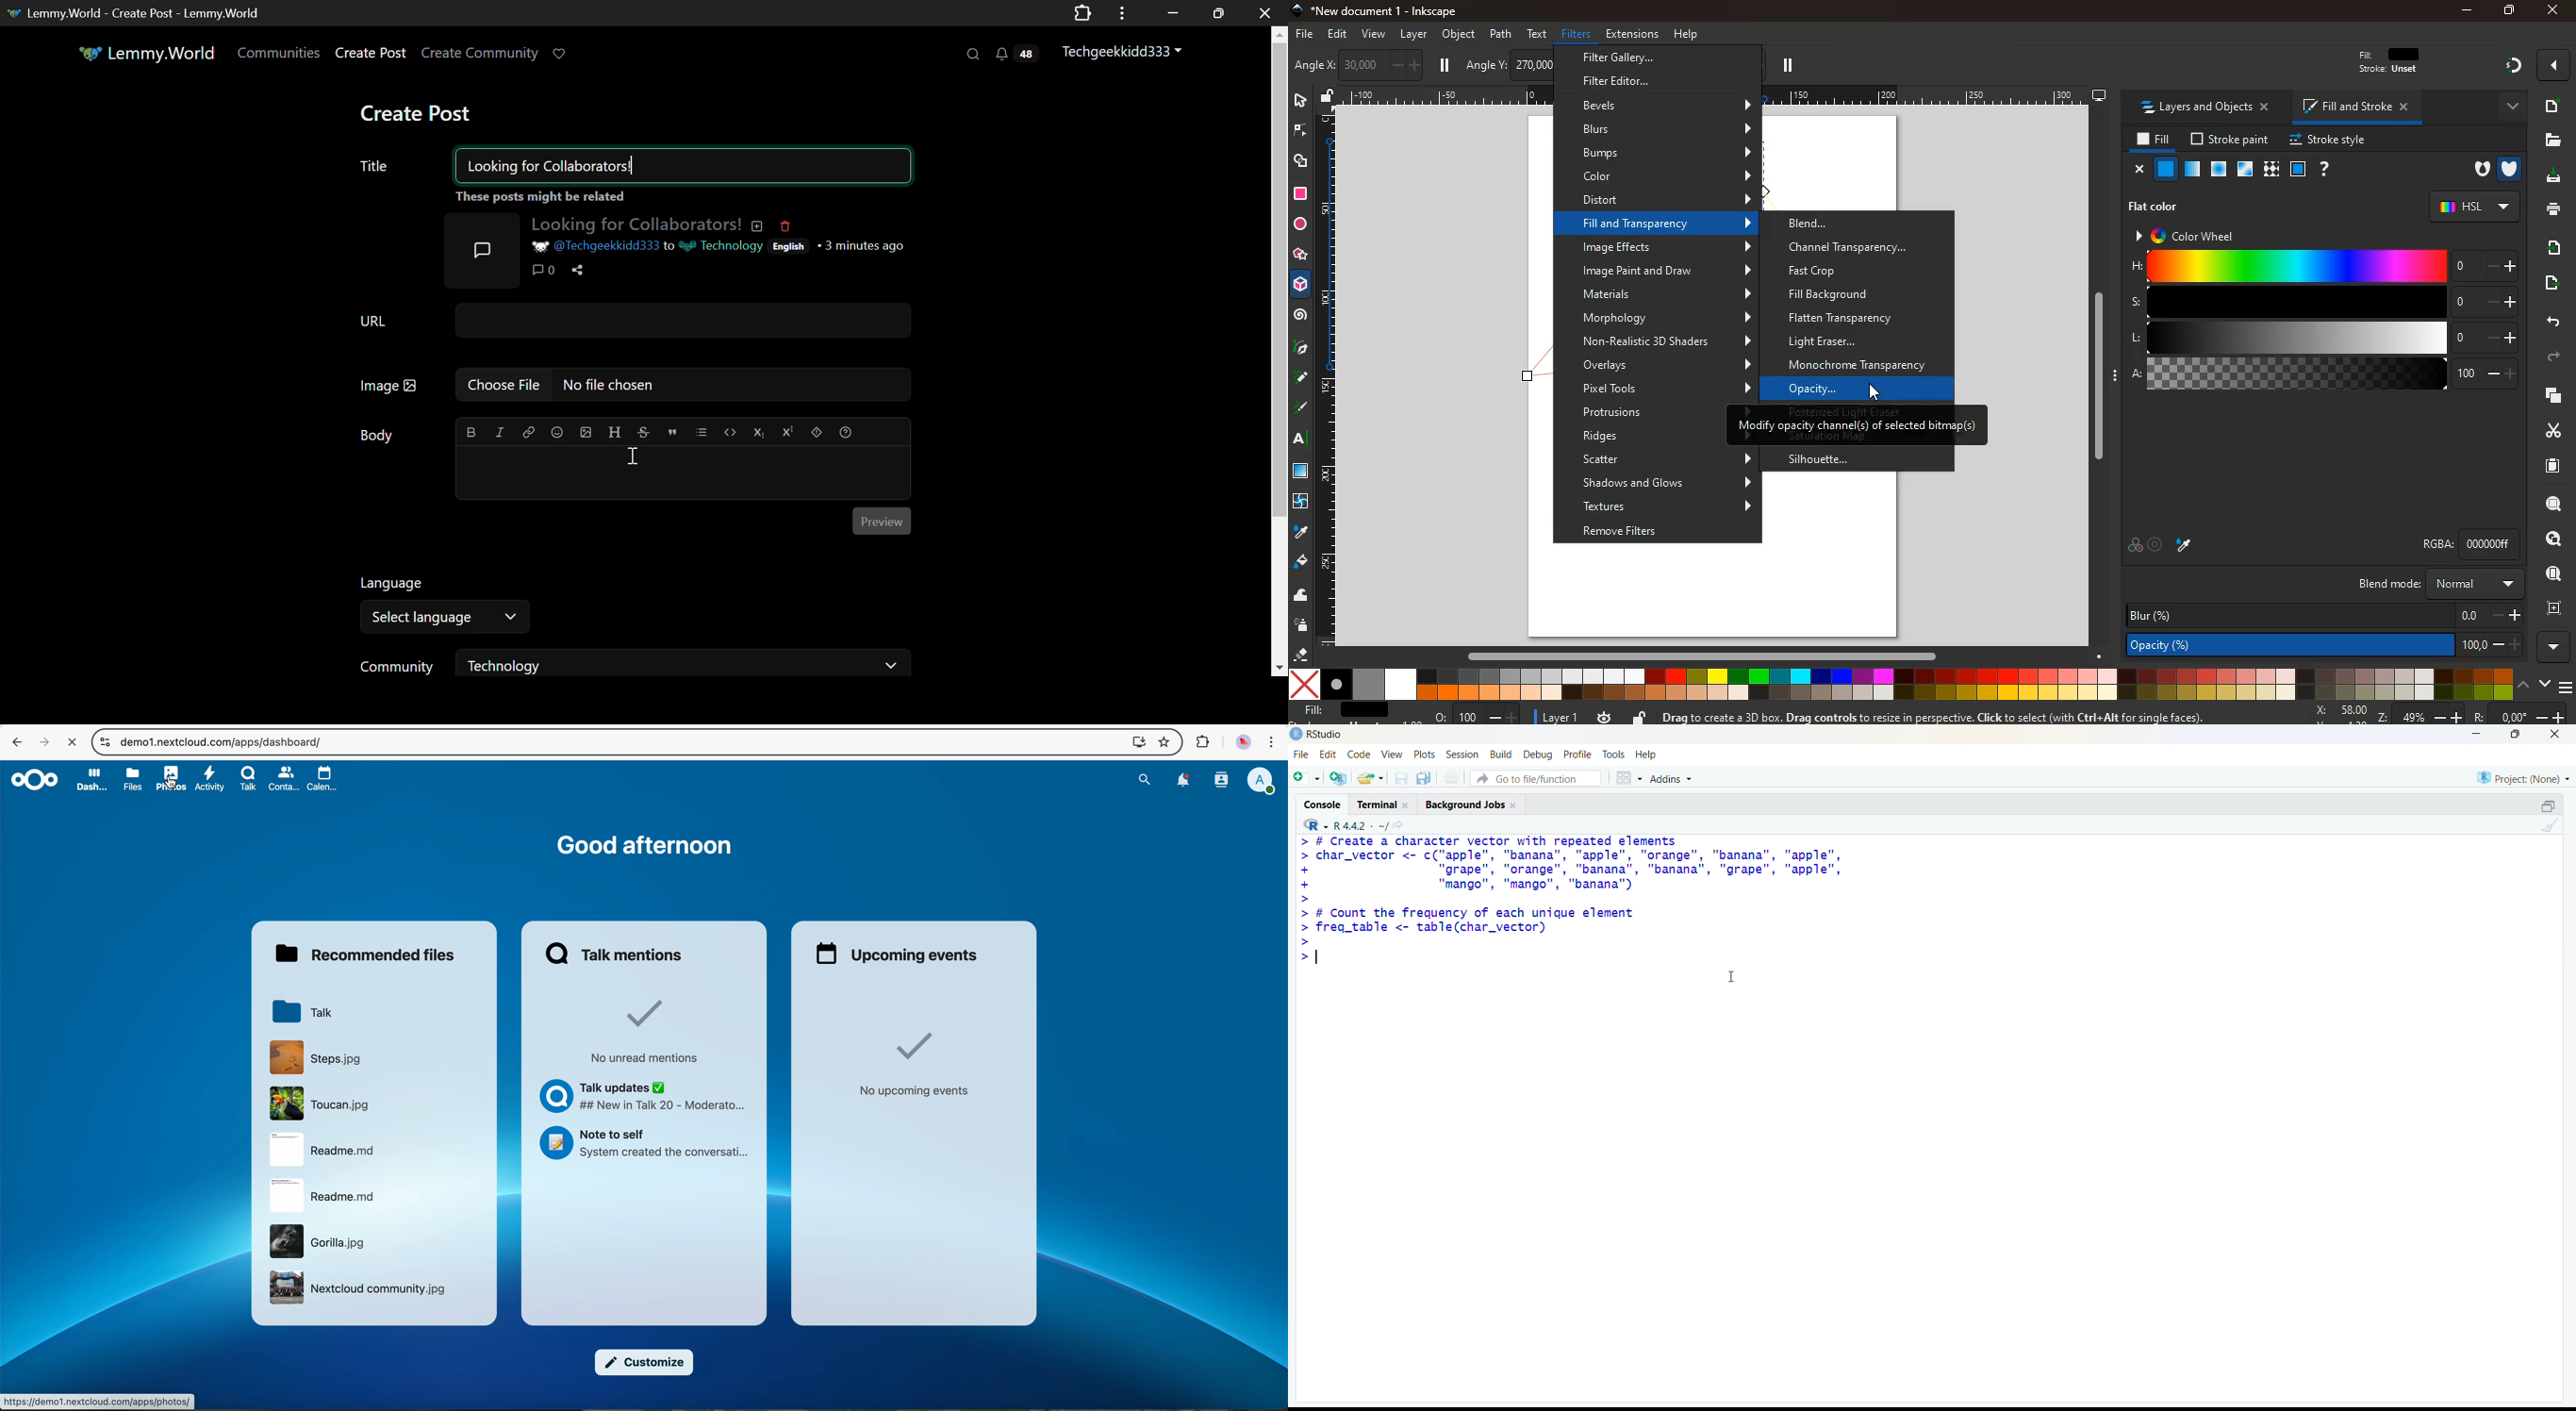  What do you see at coordinates (1401, 825) in the screenshot?
I see `View the current working directory` at bounding box center [1401, 825].